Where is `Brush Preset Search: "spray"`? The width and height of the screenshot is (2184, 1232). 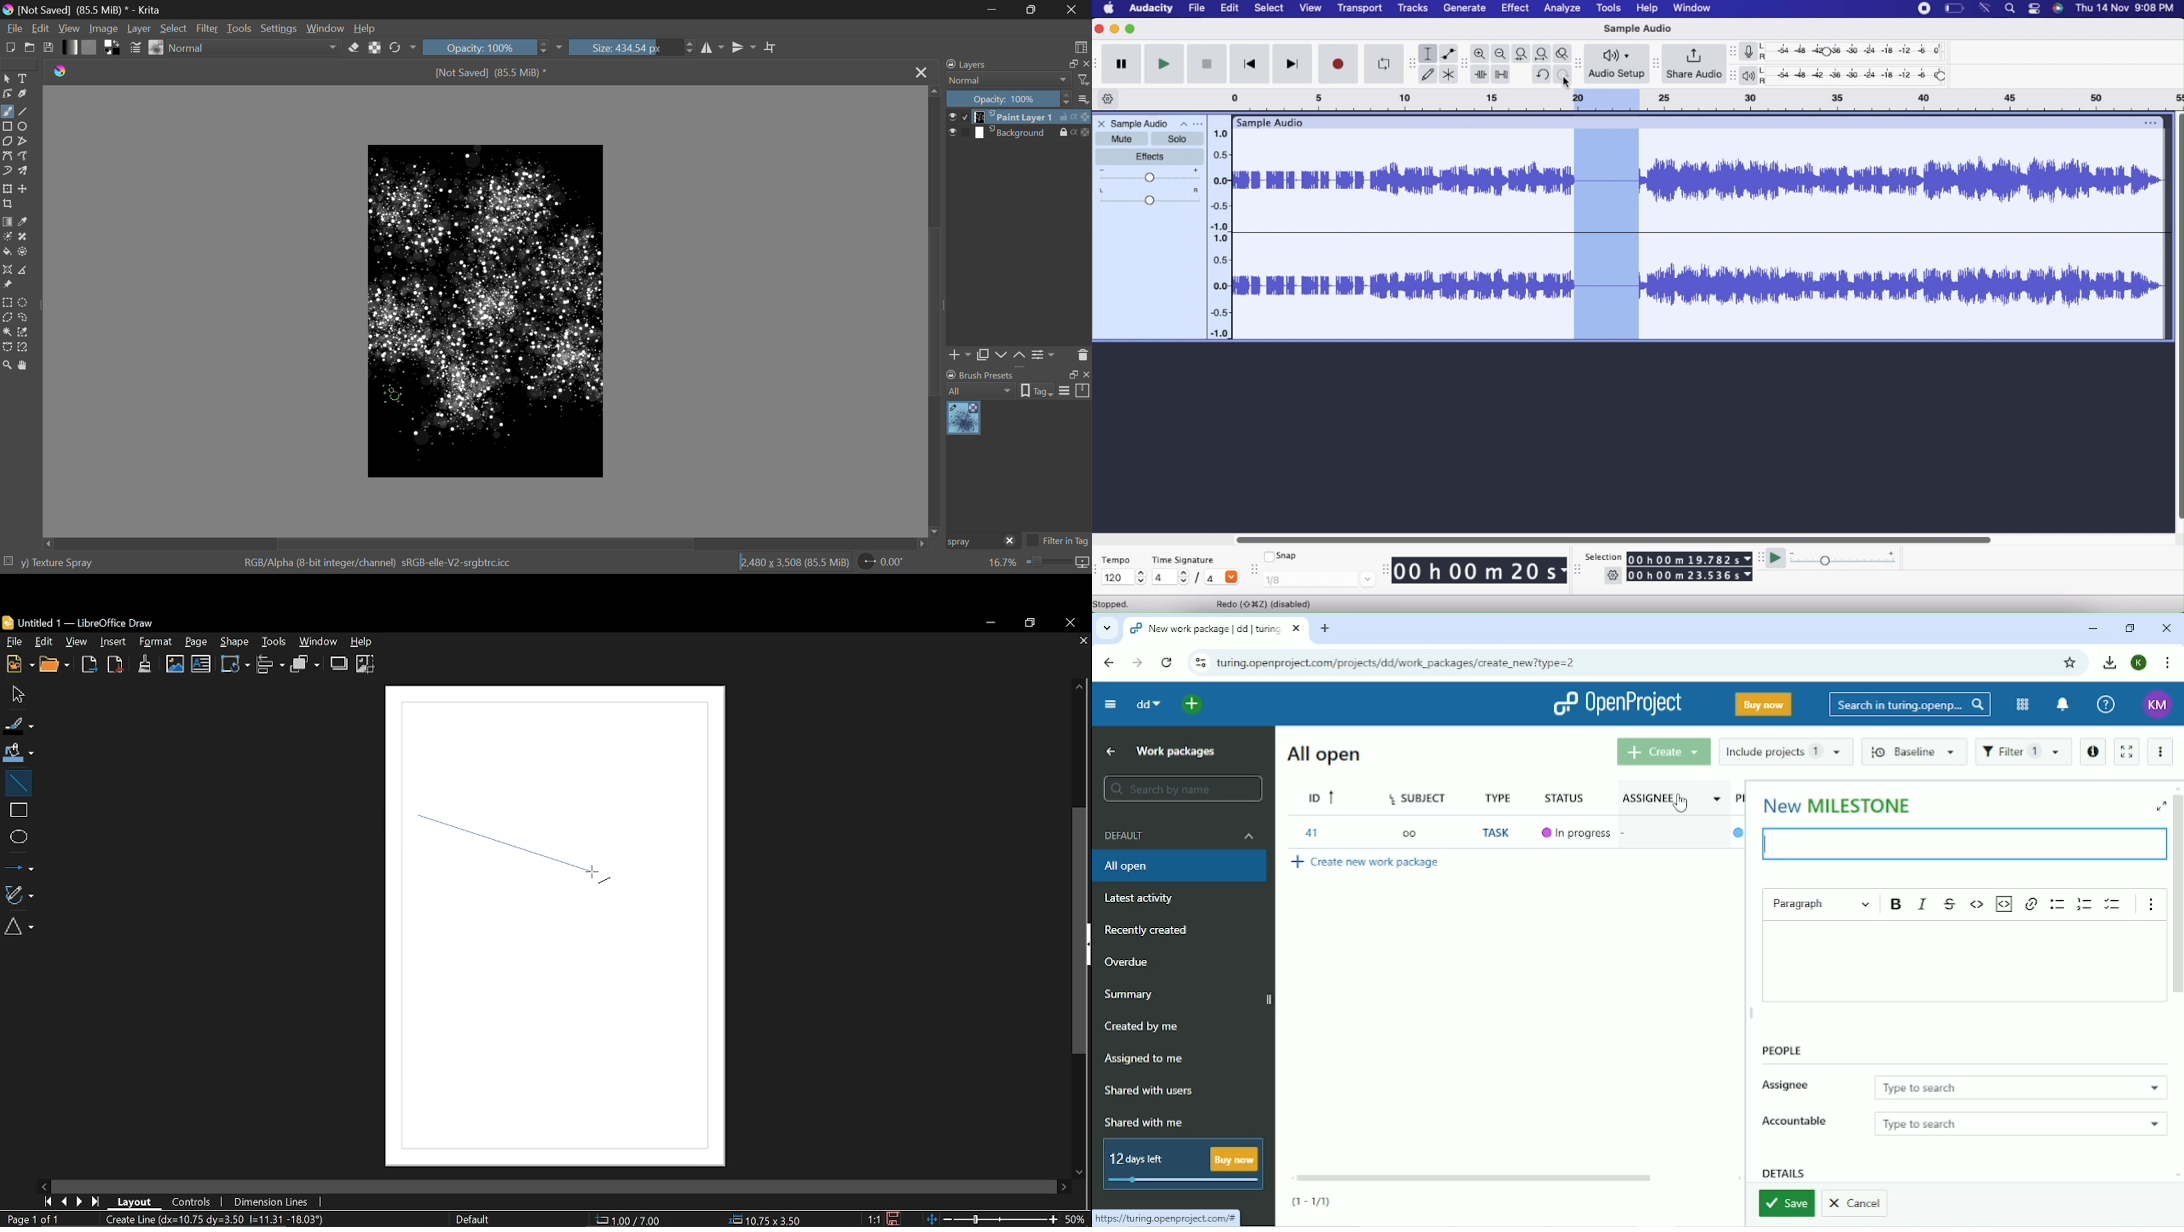 Brush Preset Search: "spray" is located at coordinates (972, 542).